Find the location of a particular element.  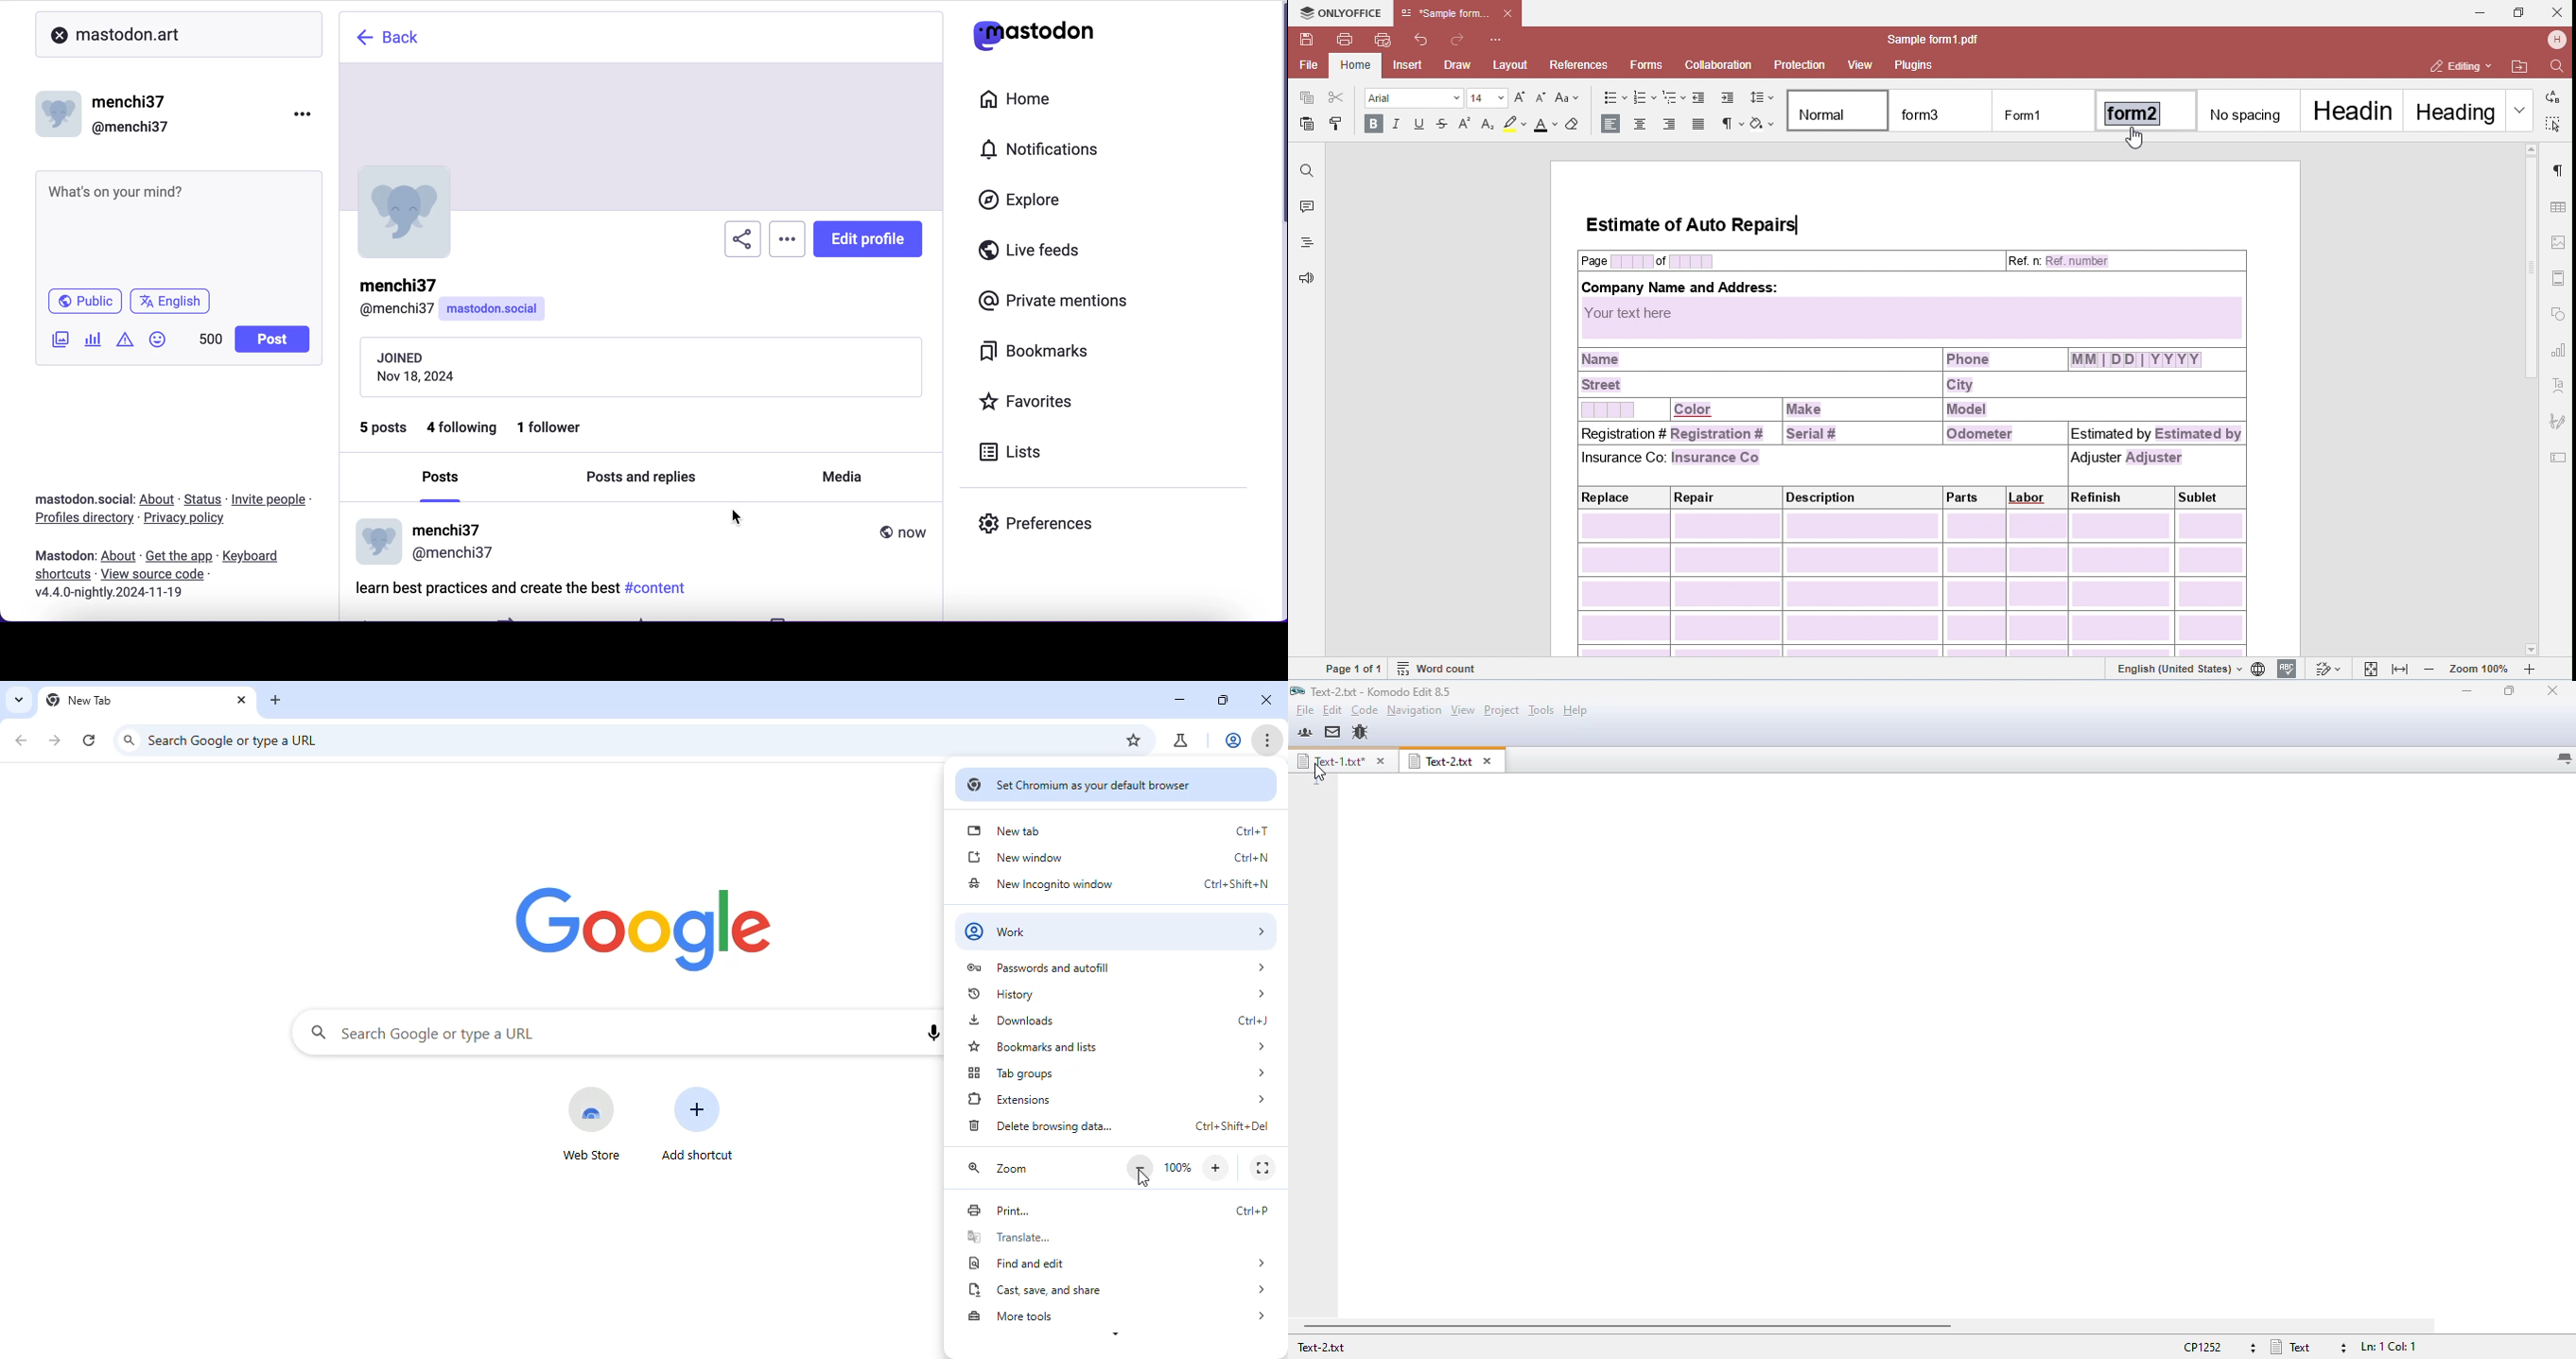

options is located at coordinates (788, 236).